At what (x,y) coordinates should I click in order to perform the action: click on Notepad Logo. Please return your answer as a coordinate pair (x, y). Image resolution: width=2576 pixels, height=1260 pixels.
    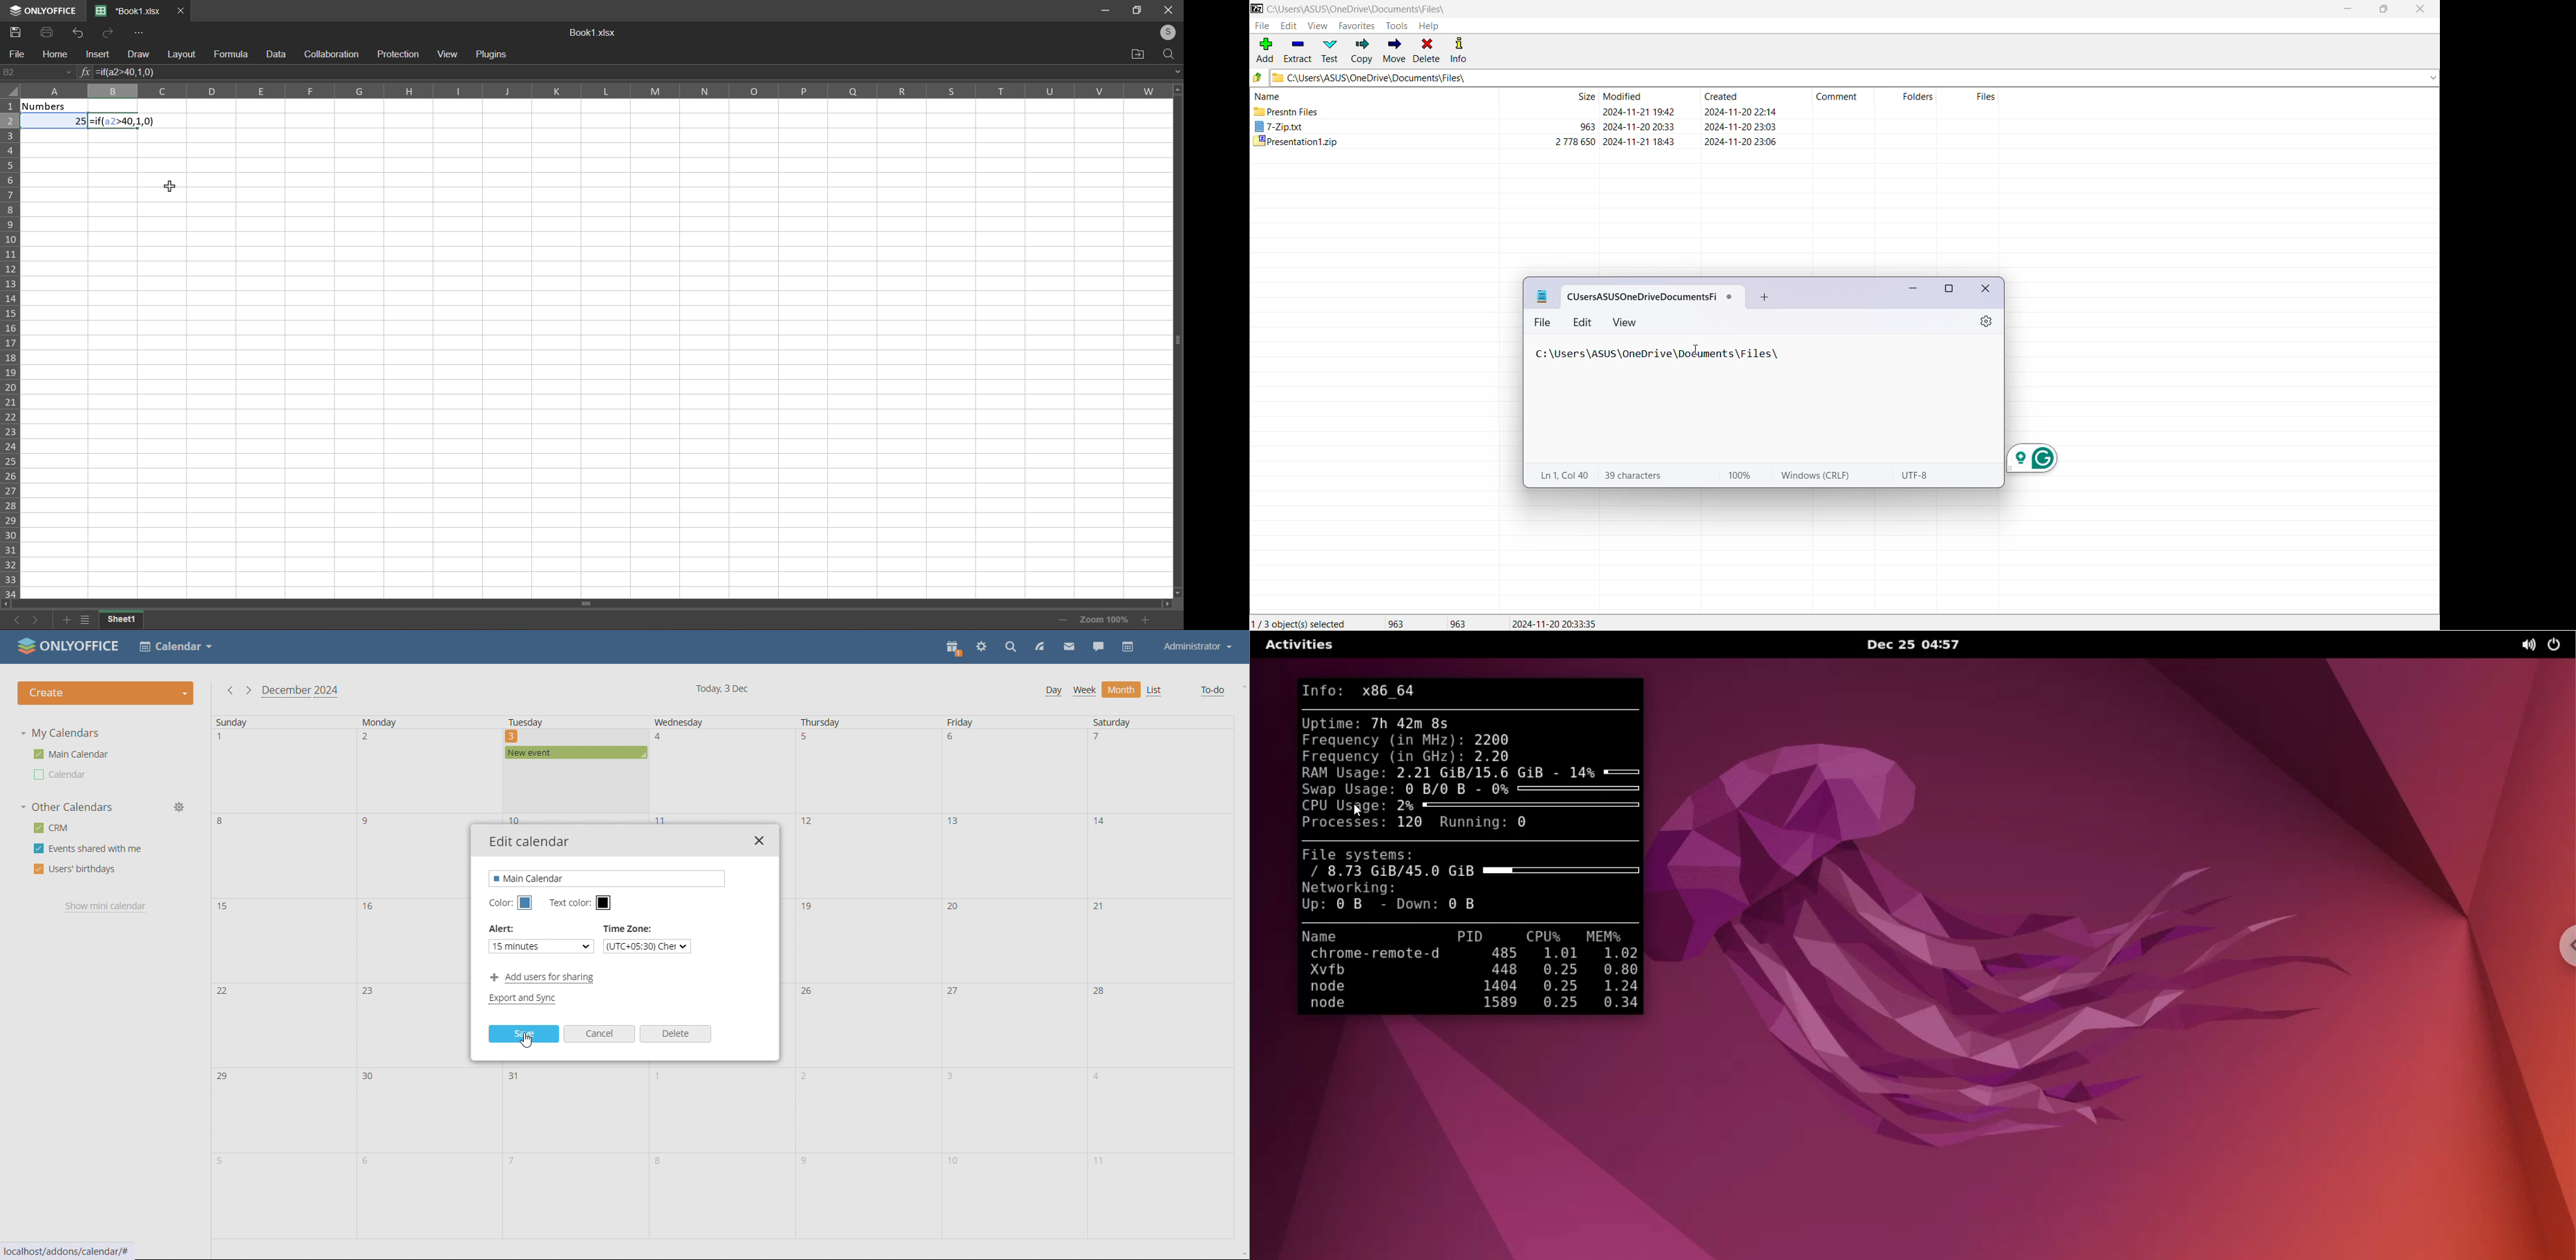
    Looking at the image, I should click on (1543, 296).